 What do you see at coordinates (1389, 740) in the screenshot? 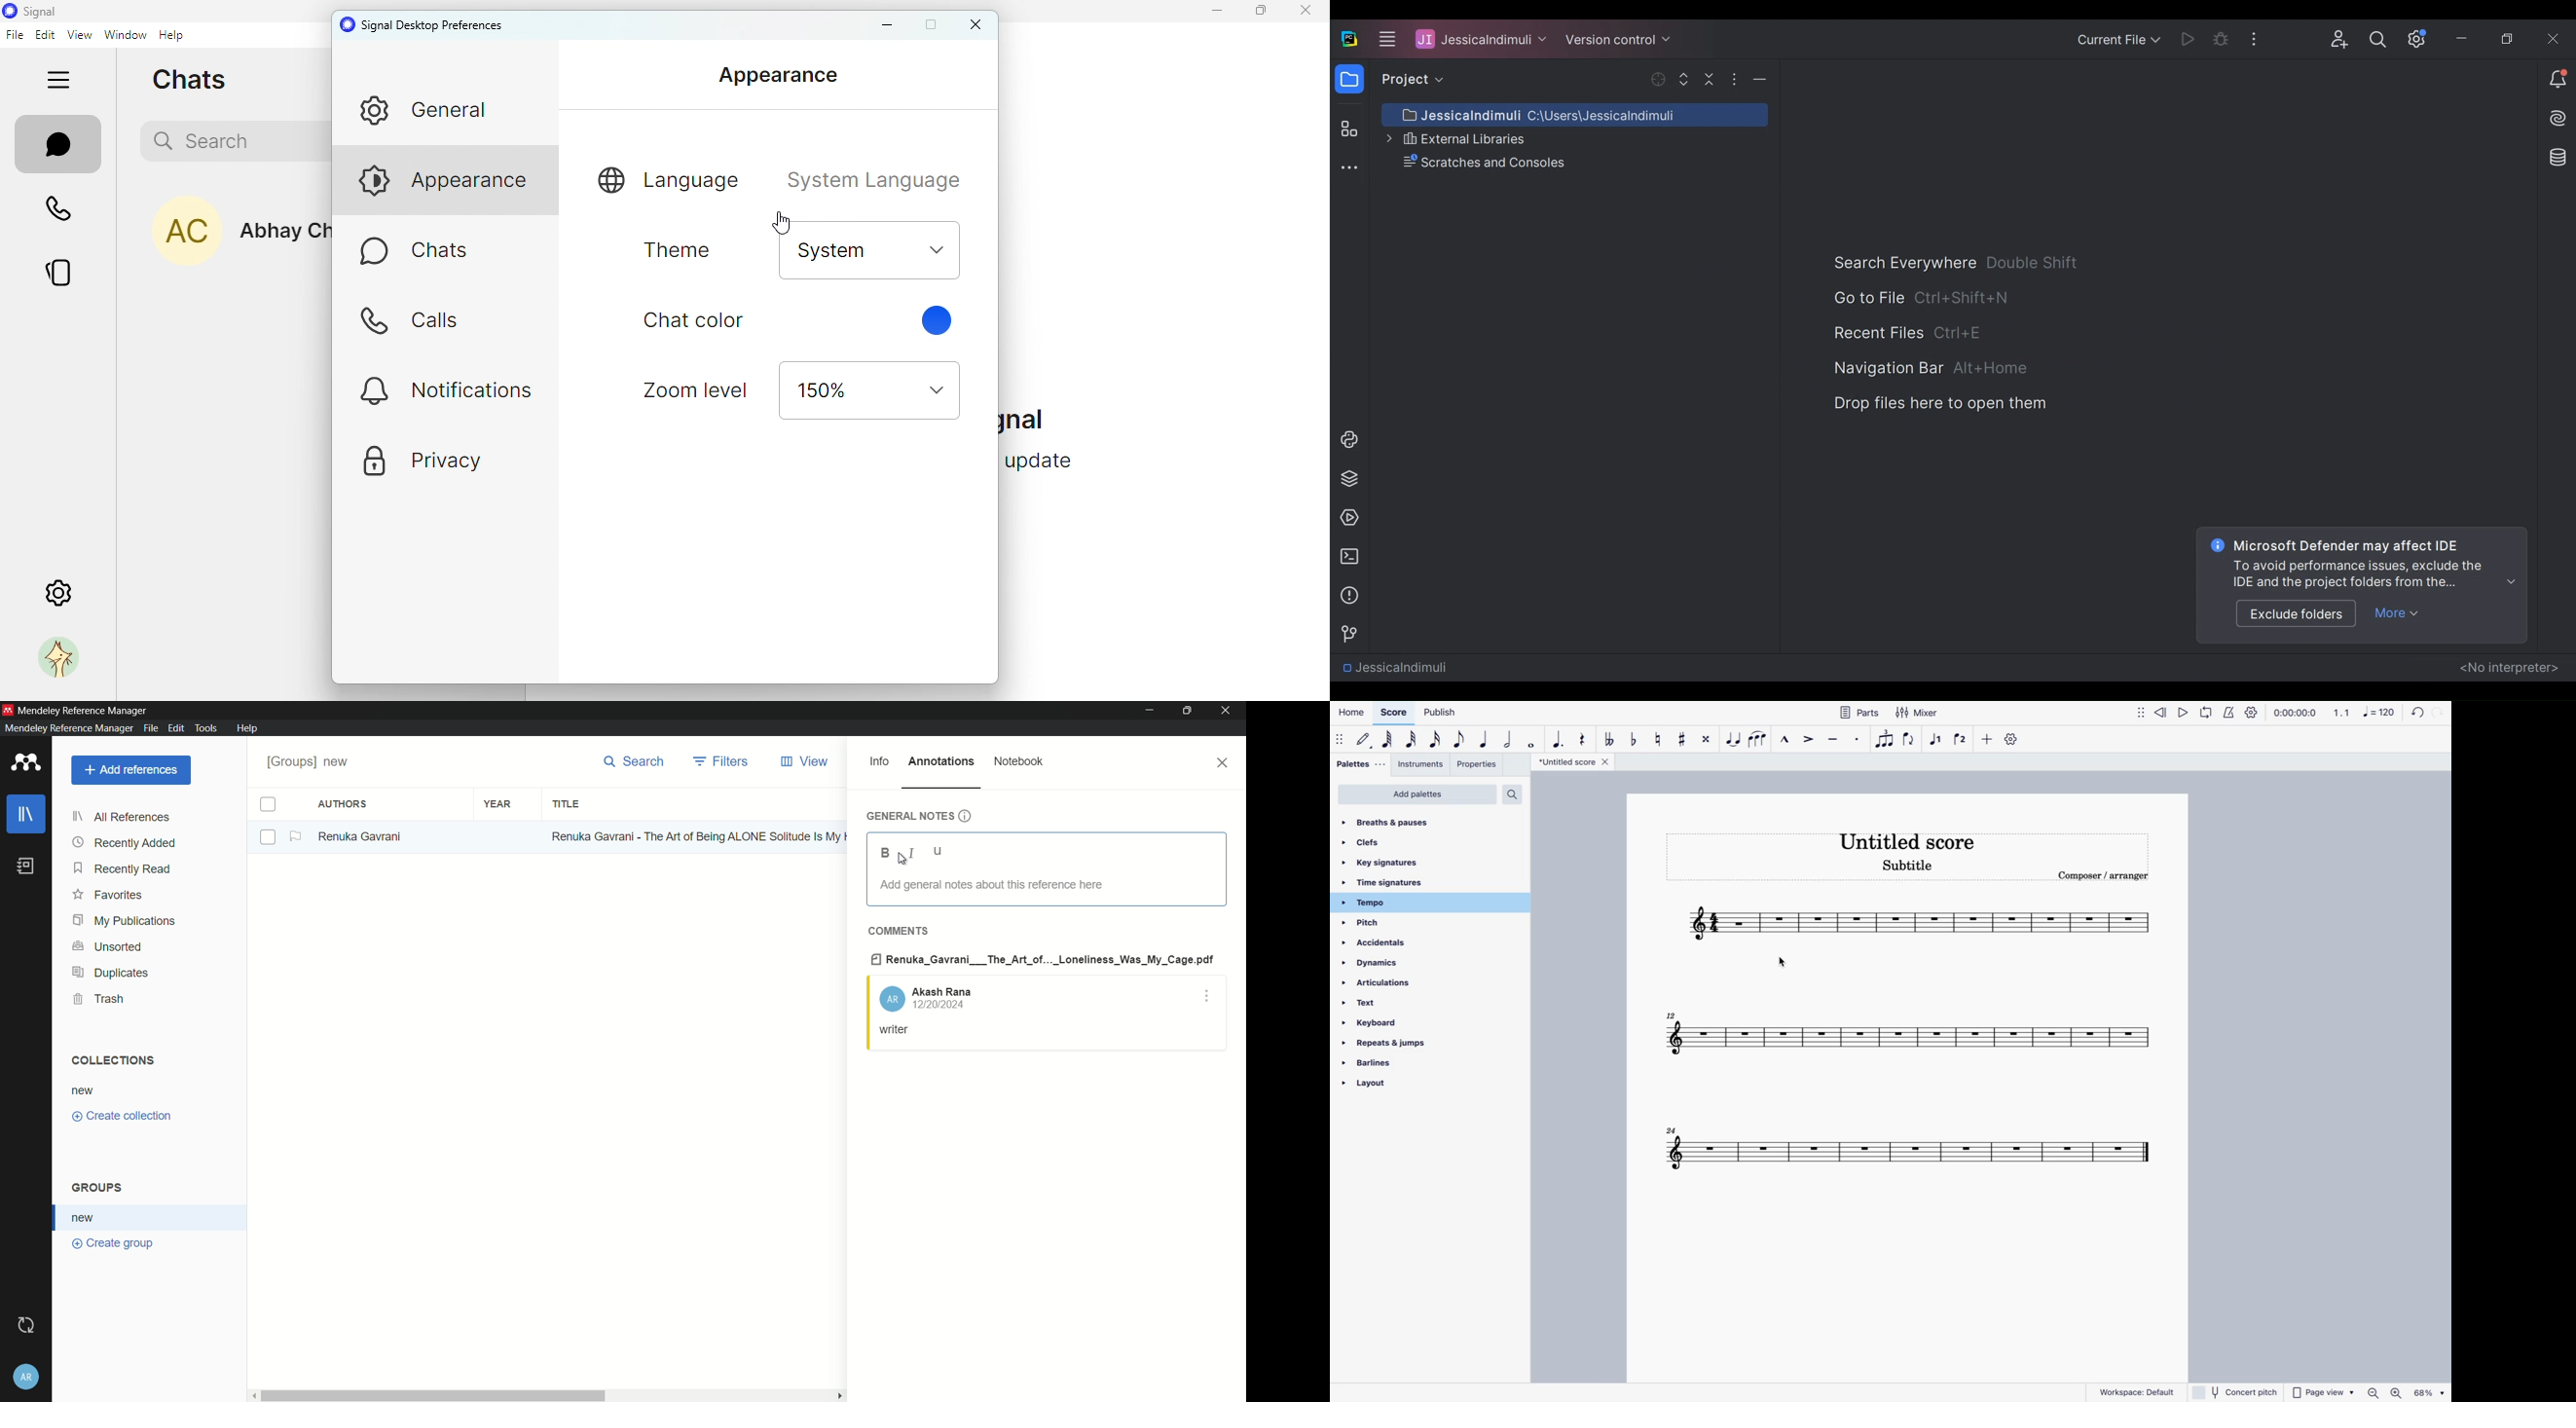
I see `64th note` at bounding box center [1389, 740].